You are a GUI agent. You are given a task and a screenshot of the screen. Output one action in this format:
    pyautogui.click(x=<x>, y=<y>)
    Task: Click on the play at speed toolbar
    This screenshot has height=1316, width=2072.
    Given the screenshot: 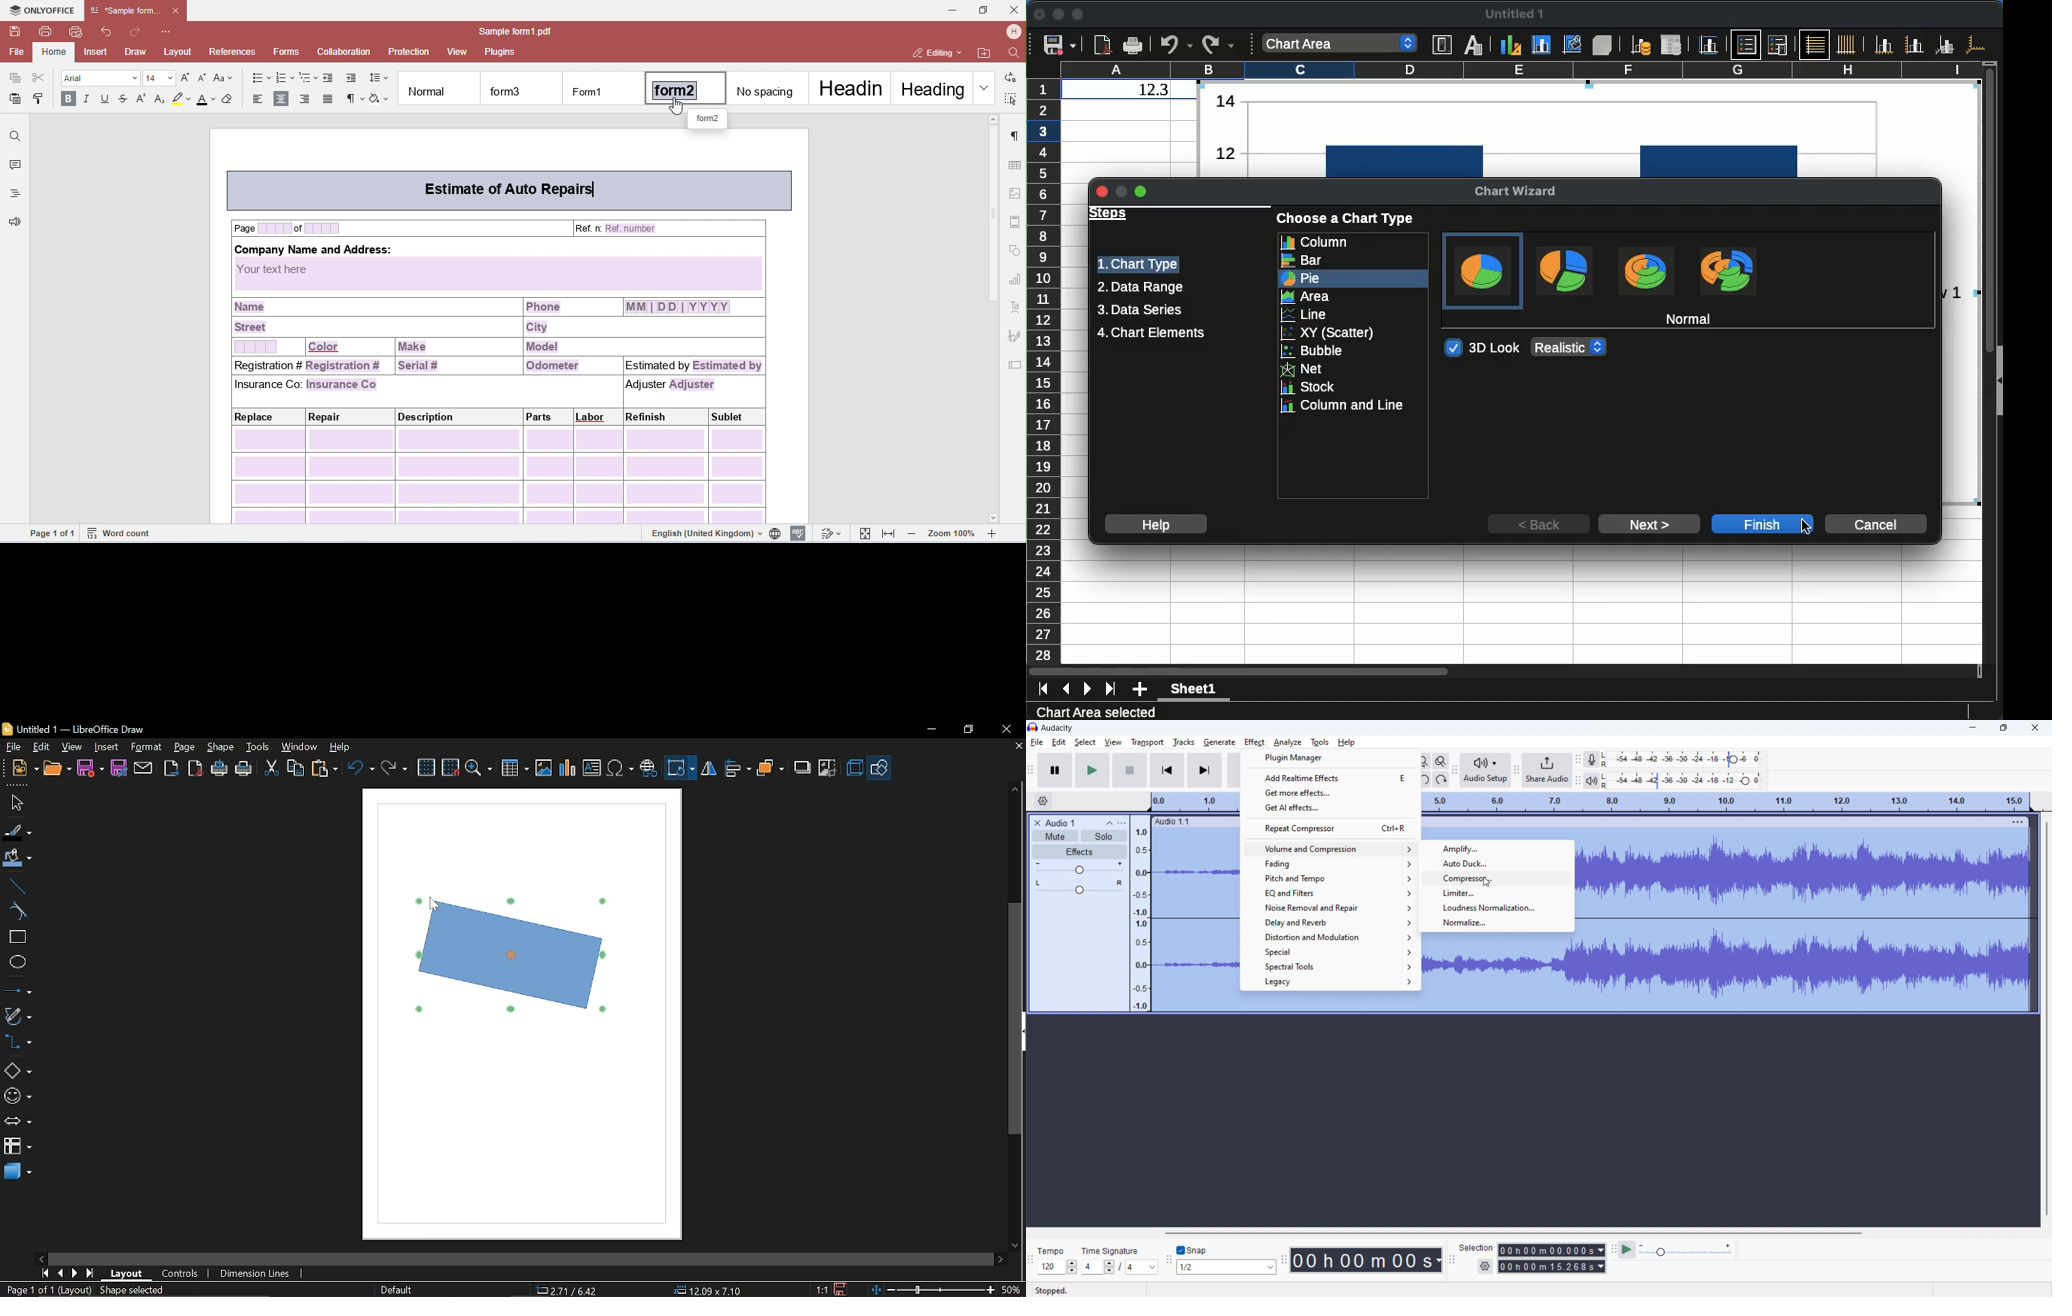 What is the action you would take?
    pyautogui.click(x=1613, y=1250)
    